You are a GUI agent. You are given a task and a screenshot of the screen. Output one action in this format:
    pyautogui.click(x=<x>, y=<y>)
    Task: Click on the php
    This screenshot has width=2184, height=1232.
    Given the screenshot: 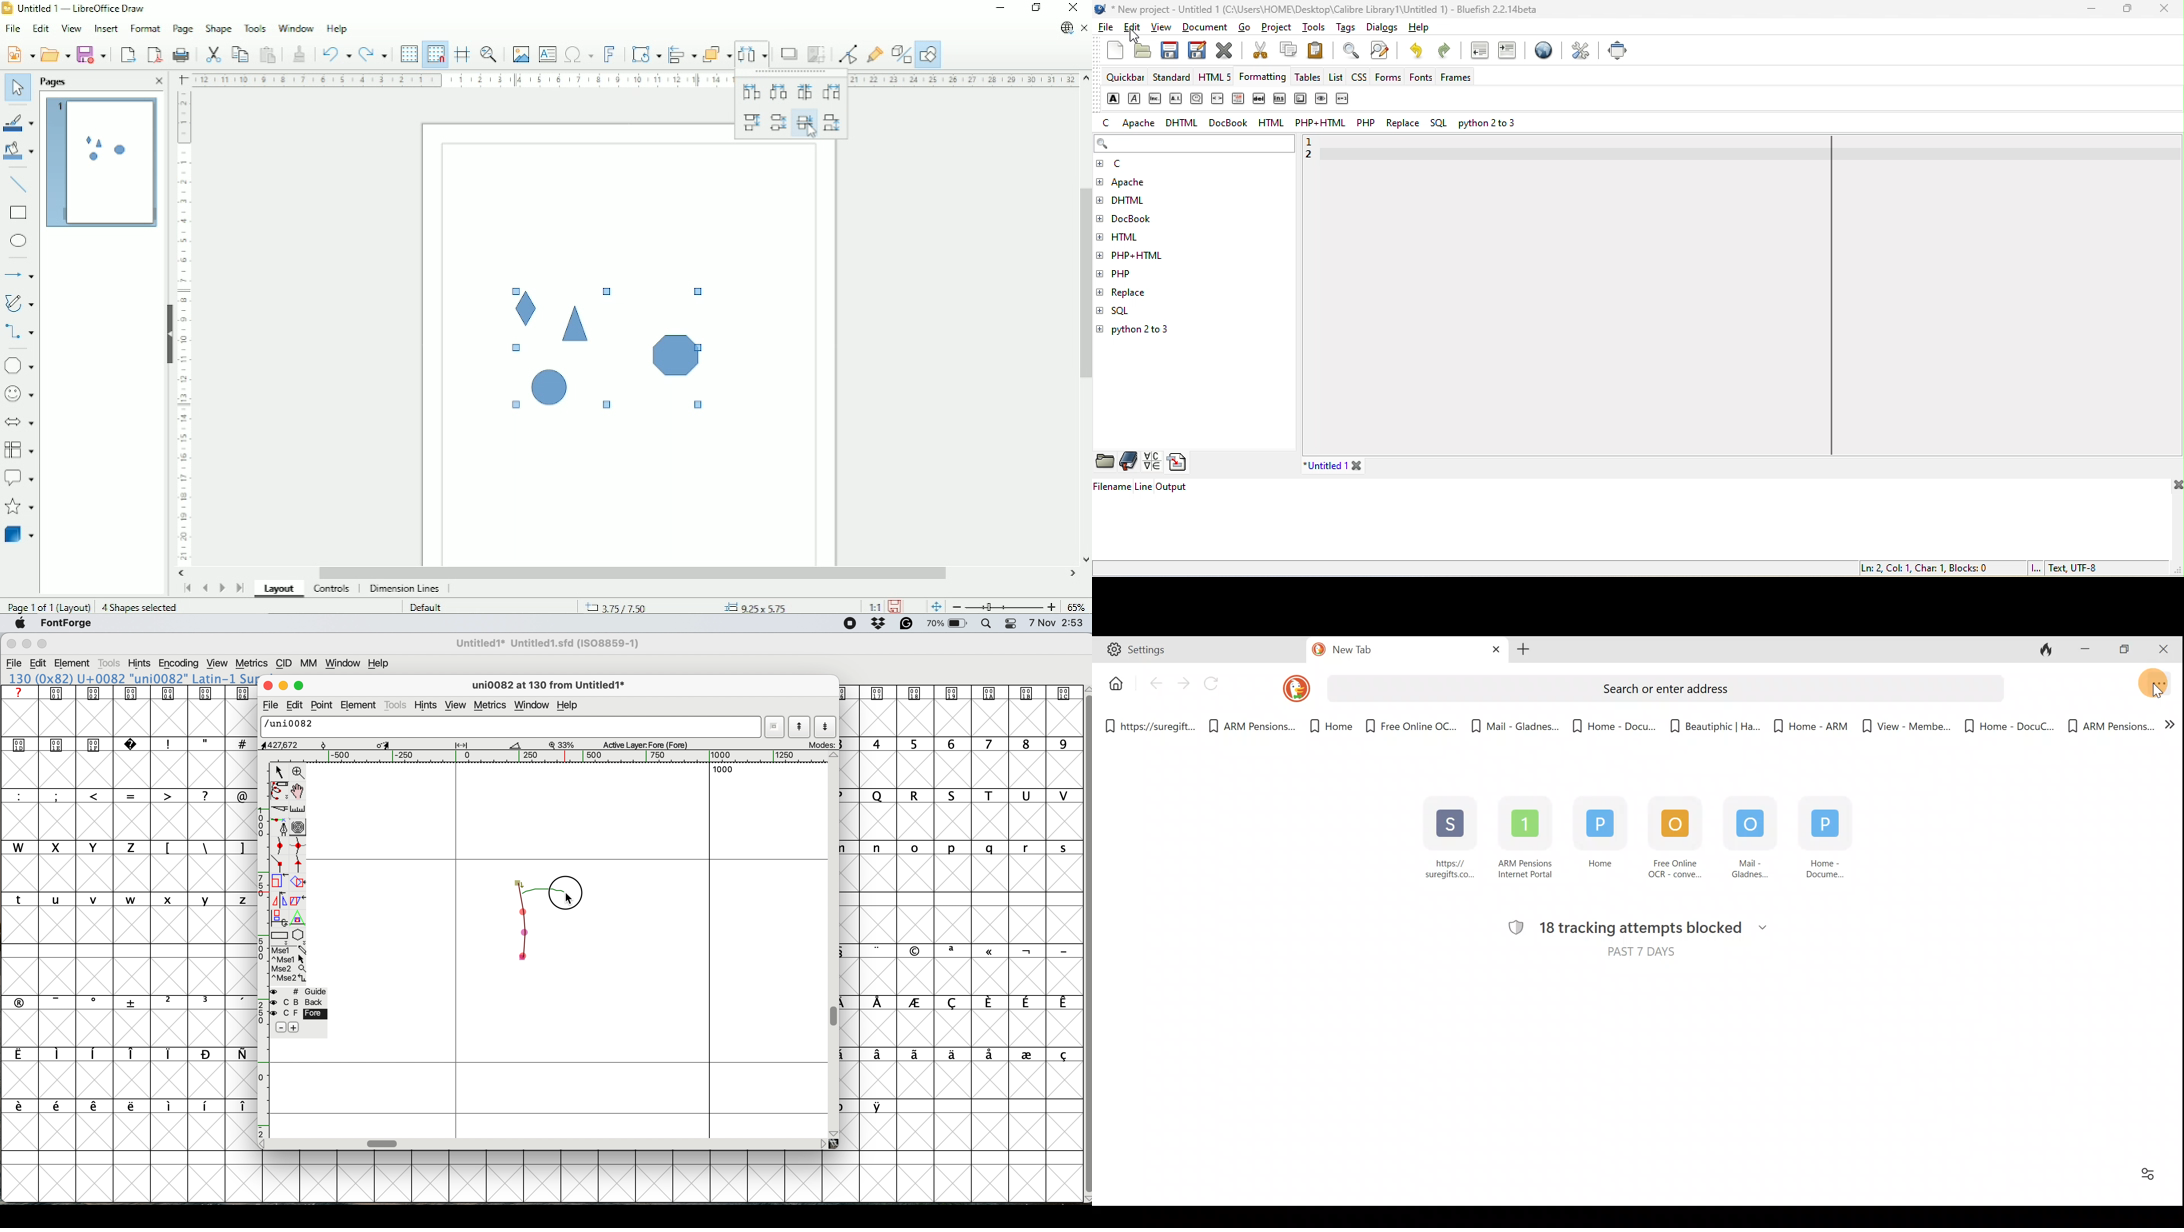 What is the action you would take?
    pyautogui.click(x=1368, y=125)
    